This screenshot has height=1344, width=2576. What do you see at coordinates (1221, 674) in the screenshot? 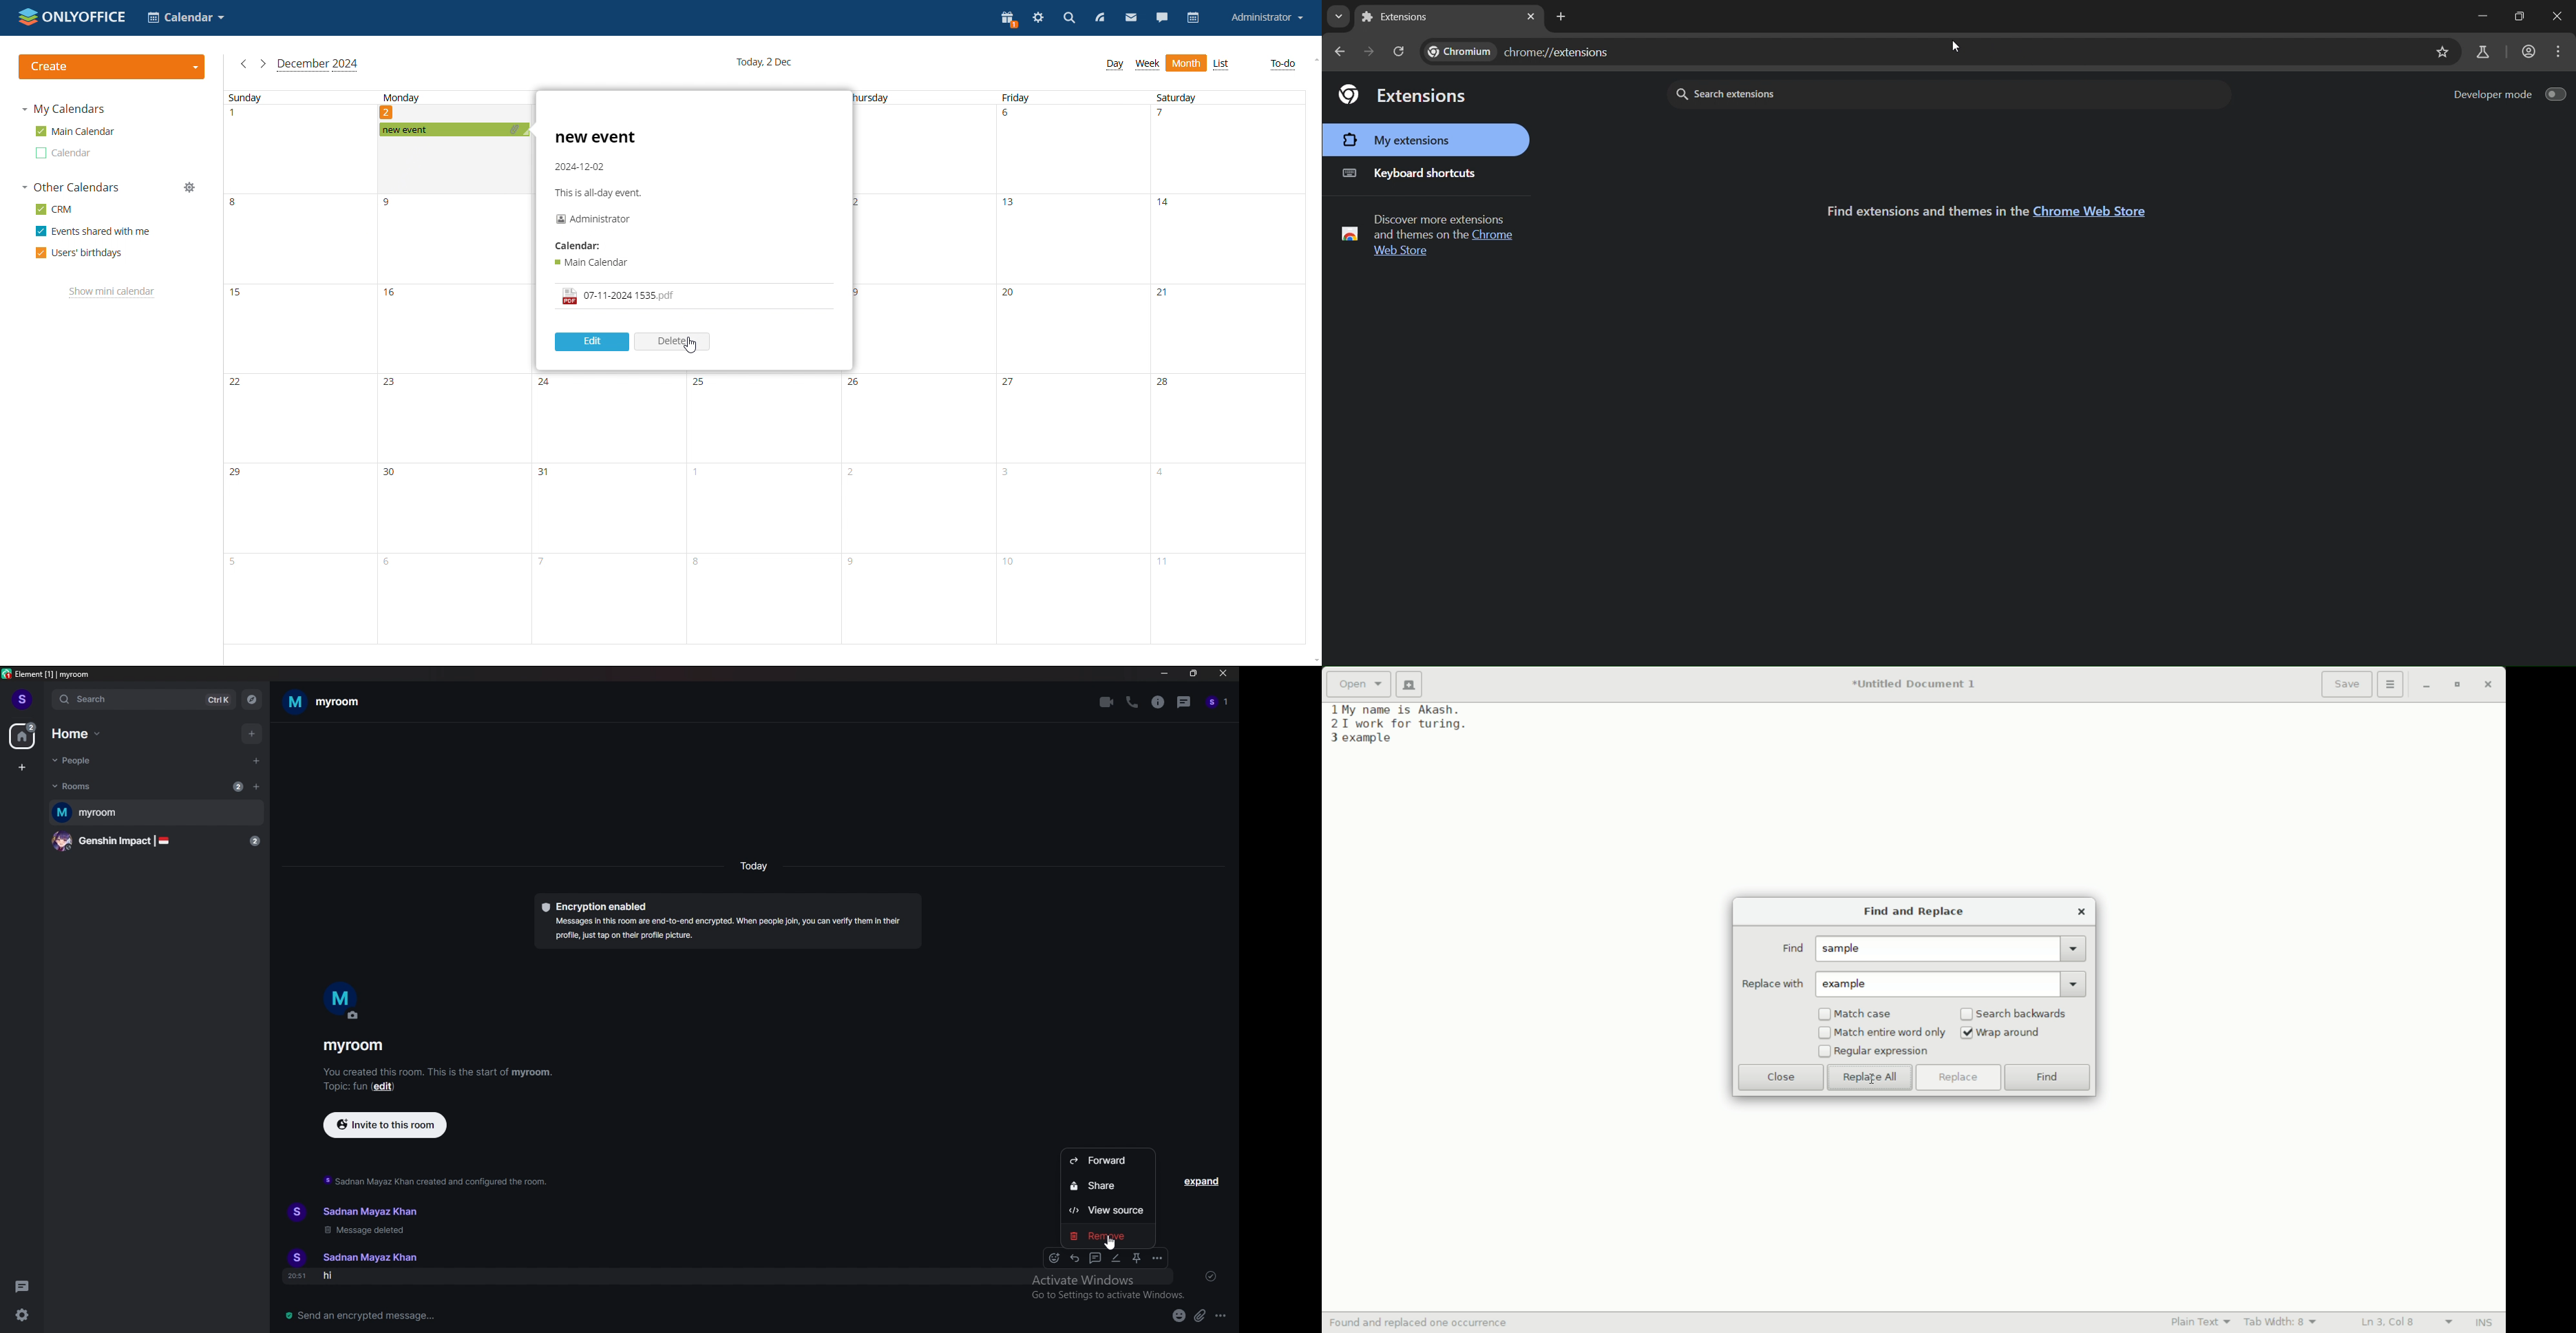
I see `close` at bounding box center [1221, 674].